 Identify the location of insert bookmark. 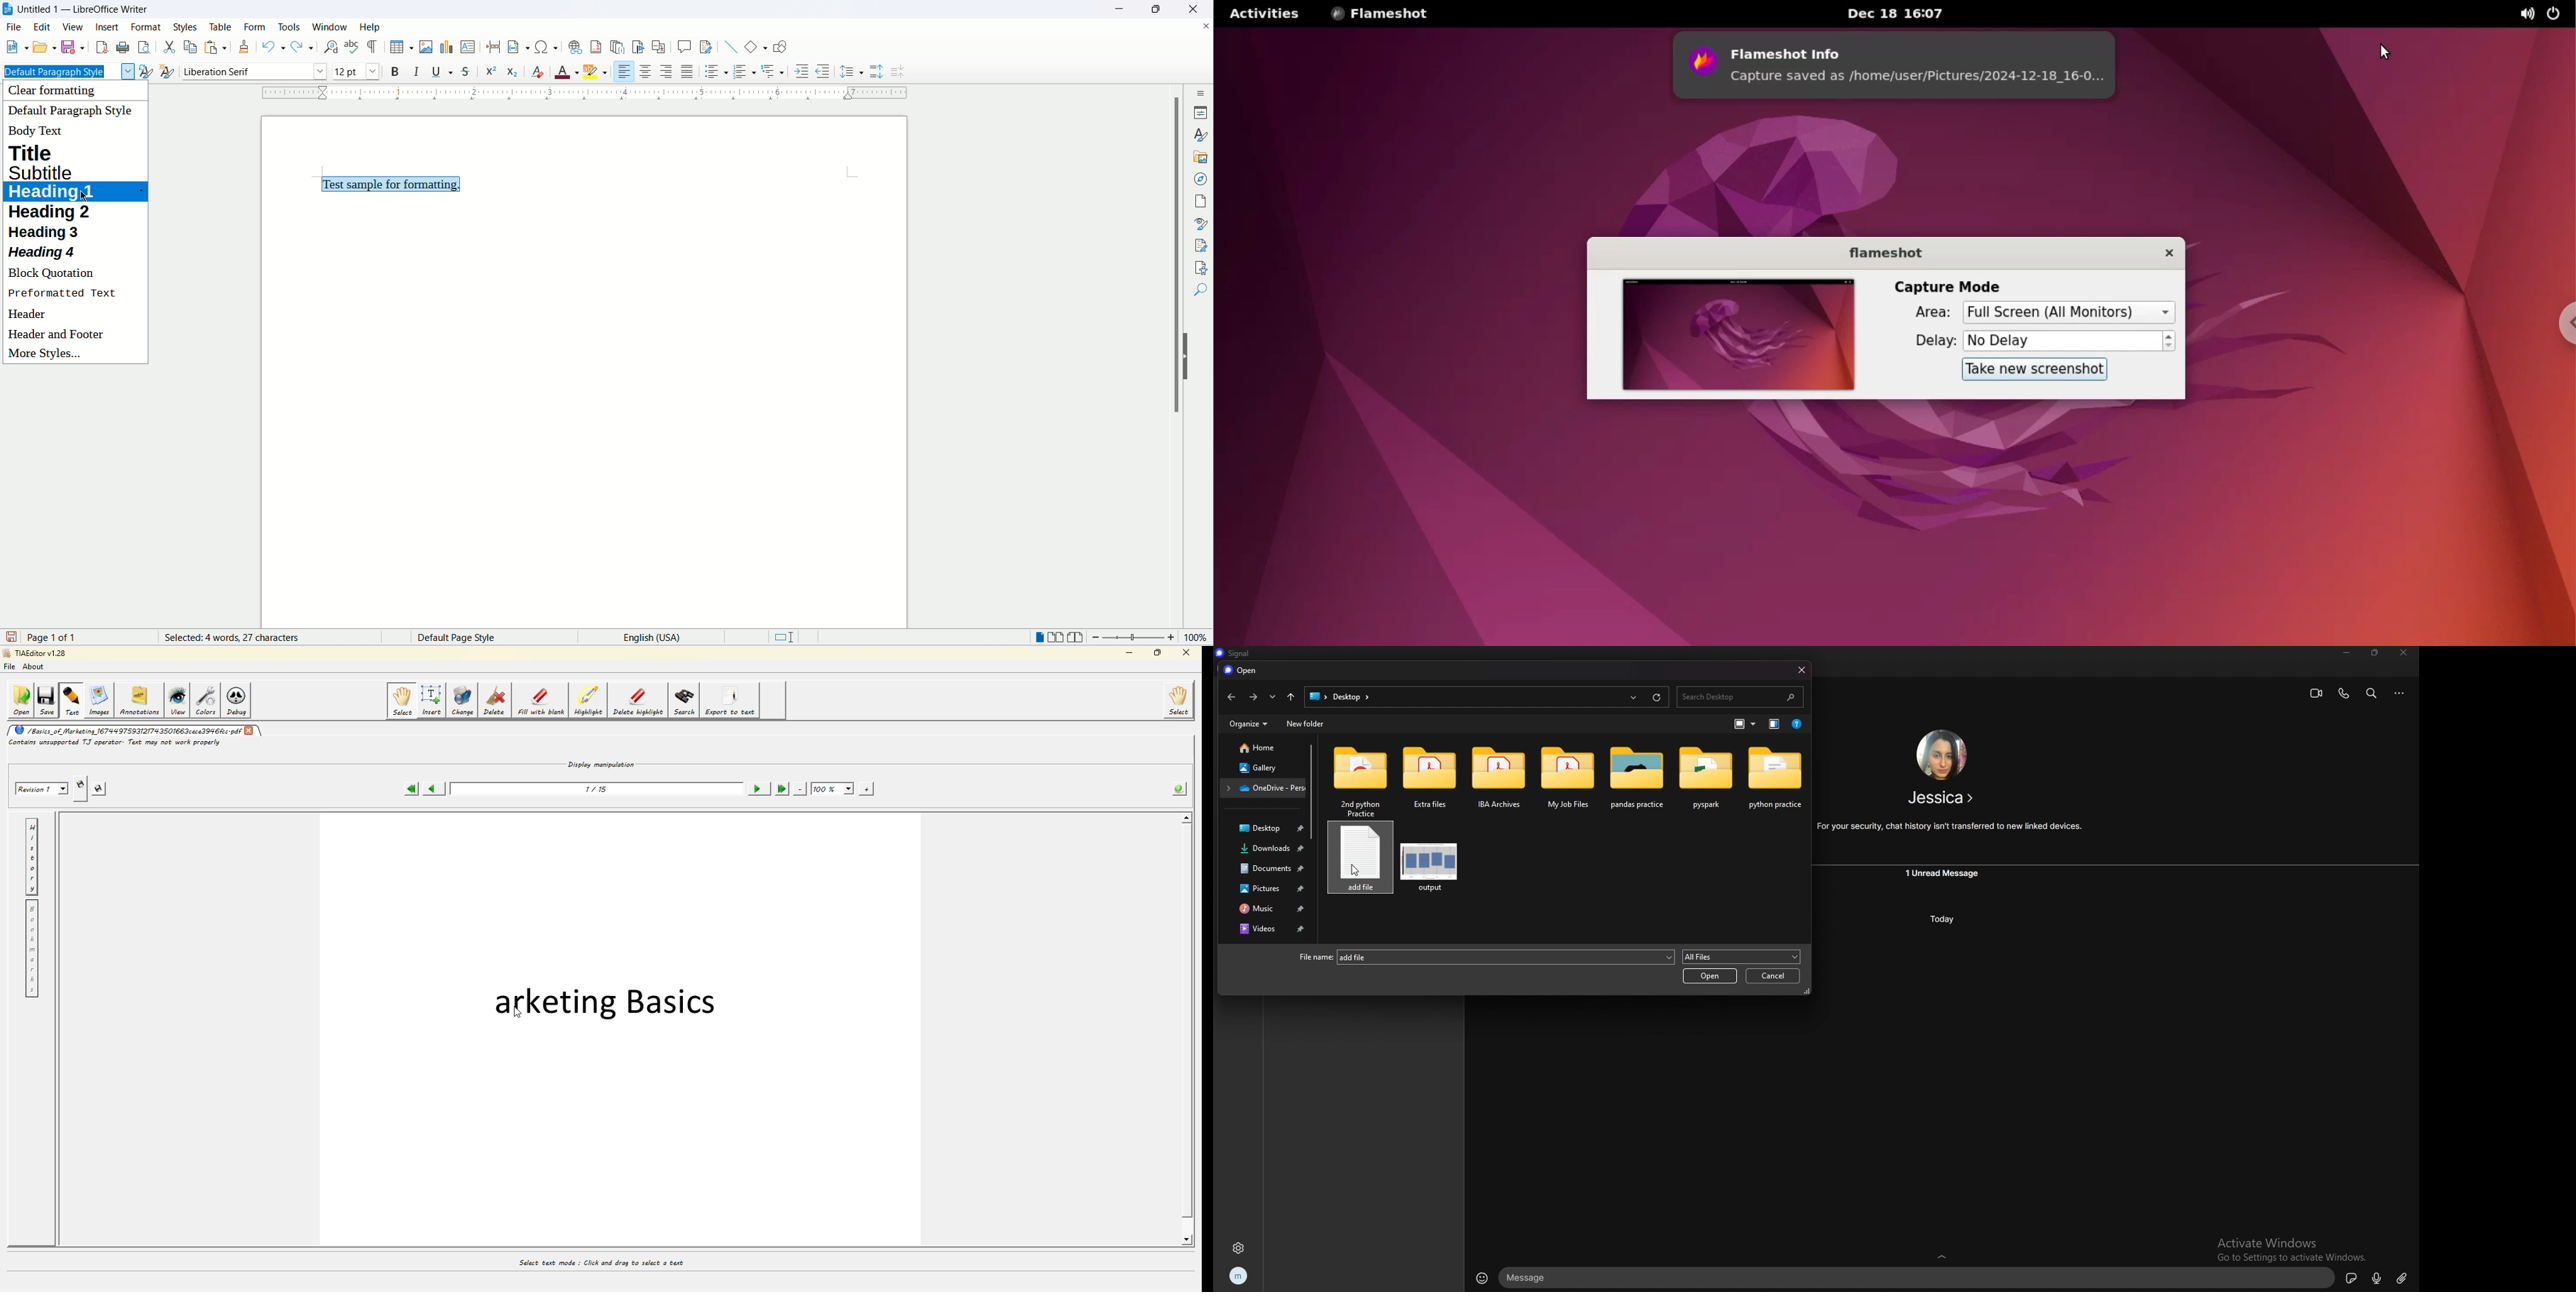
(640, 47).